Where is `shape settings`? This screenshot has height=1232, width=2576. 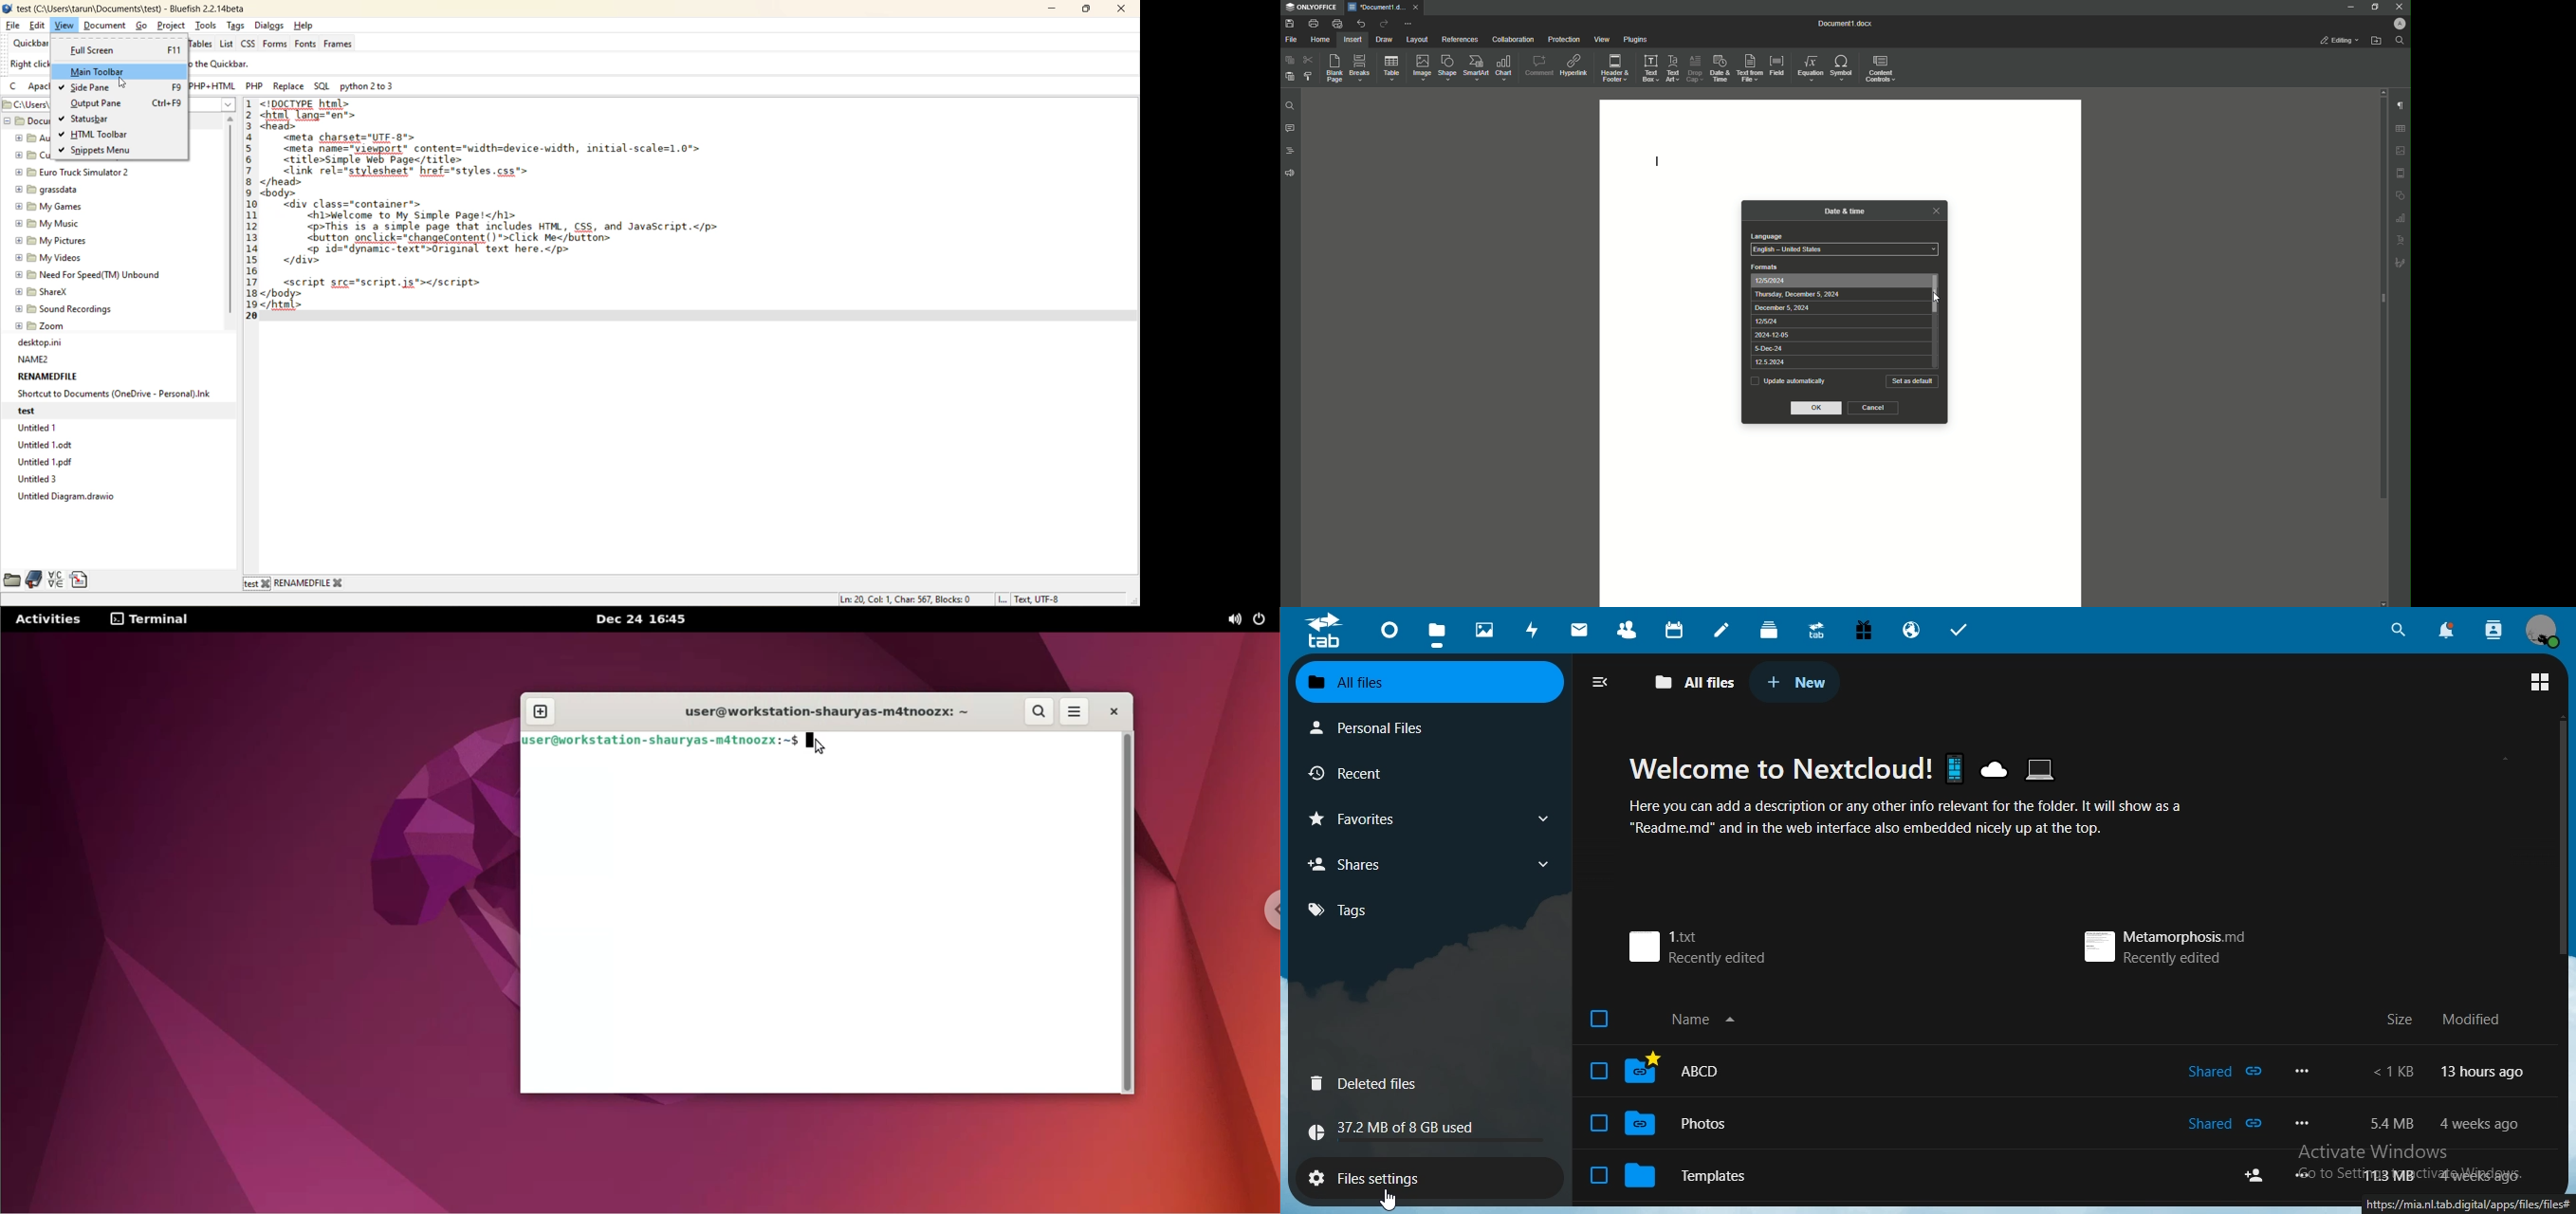 shape settings is located at coordinates (2401, 194).